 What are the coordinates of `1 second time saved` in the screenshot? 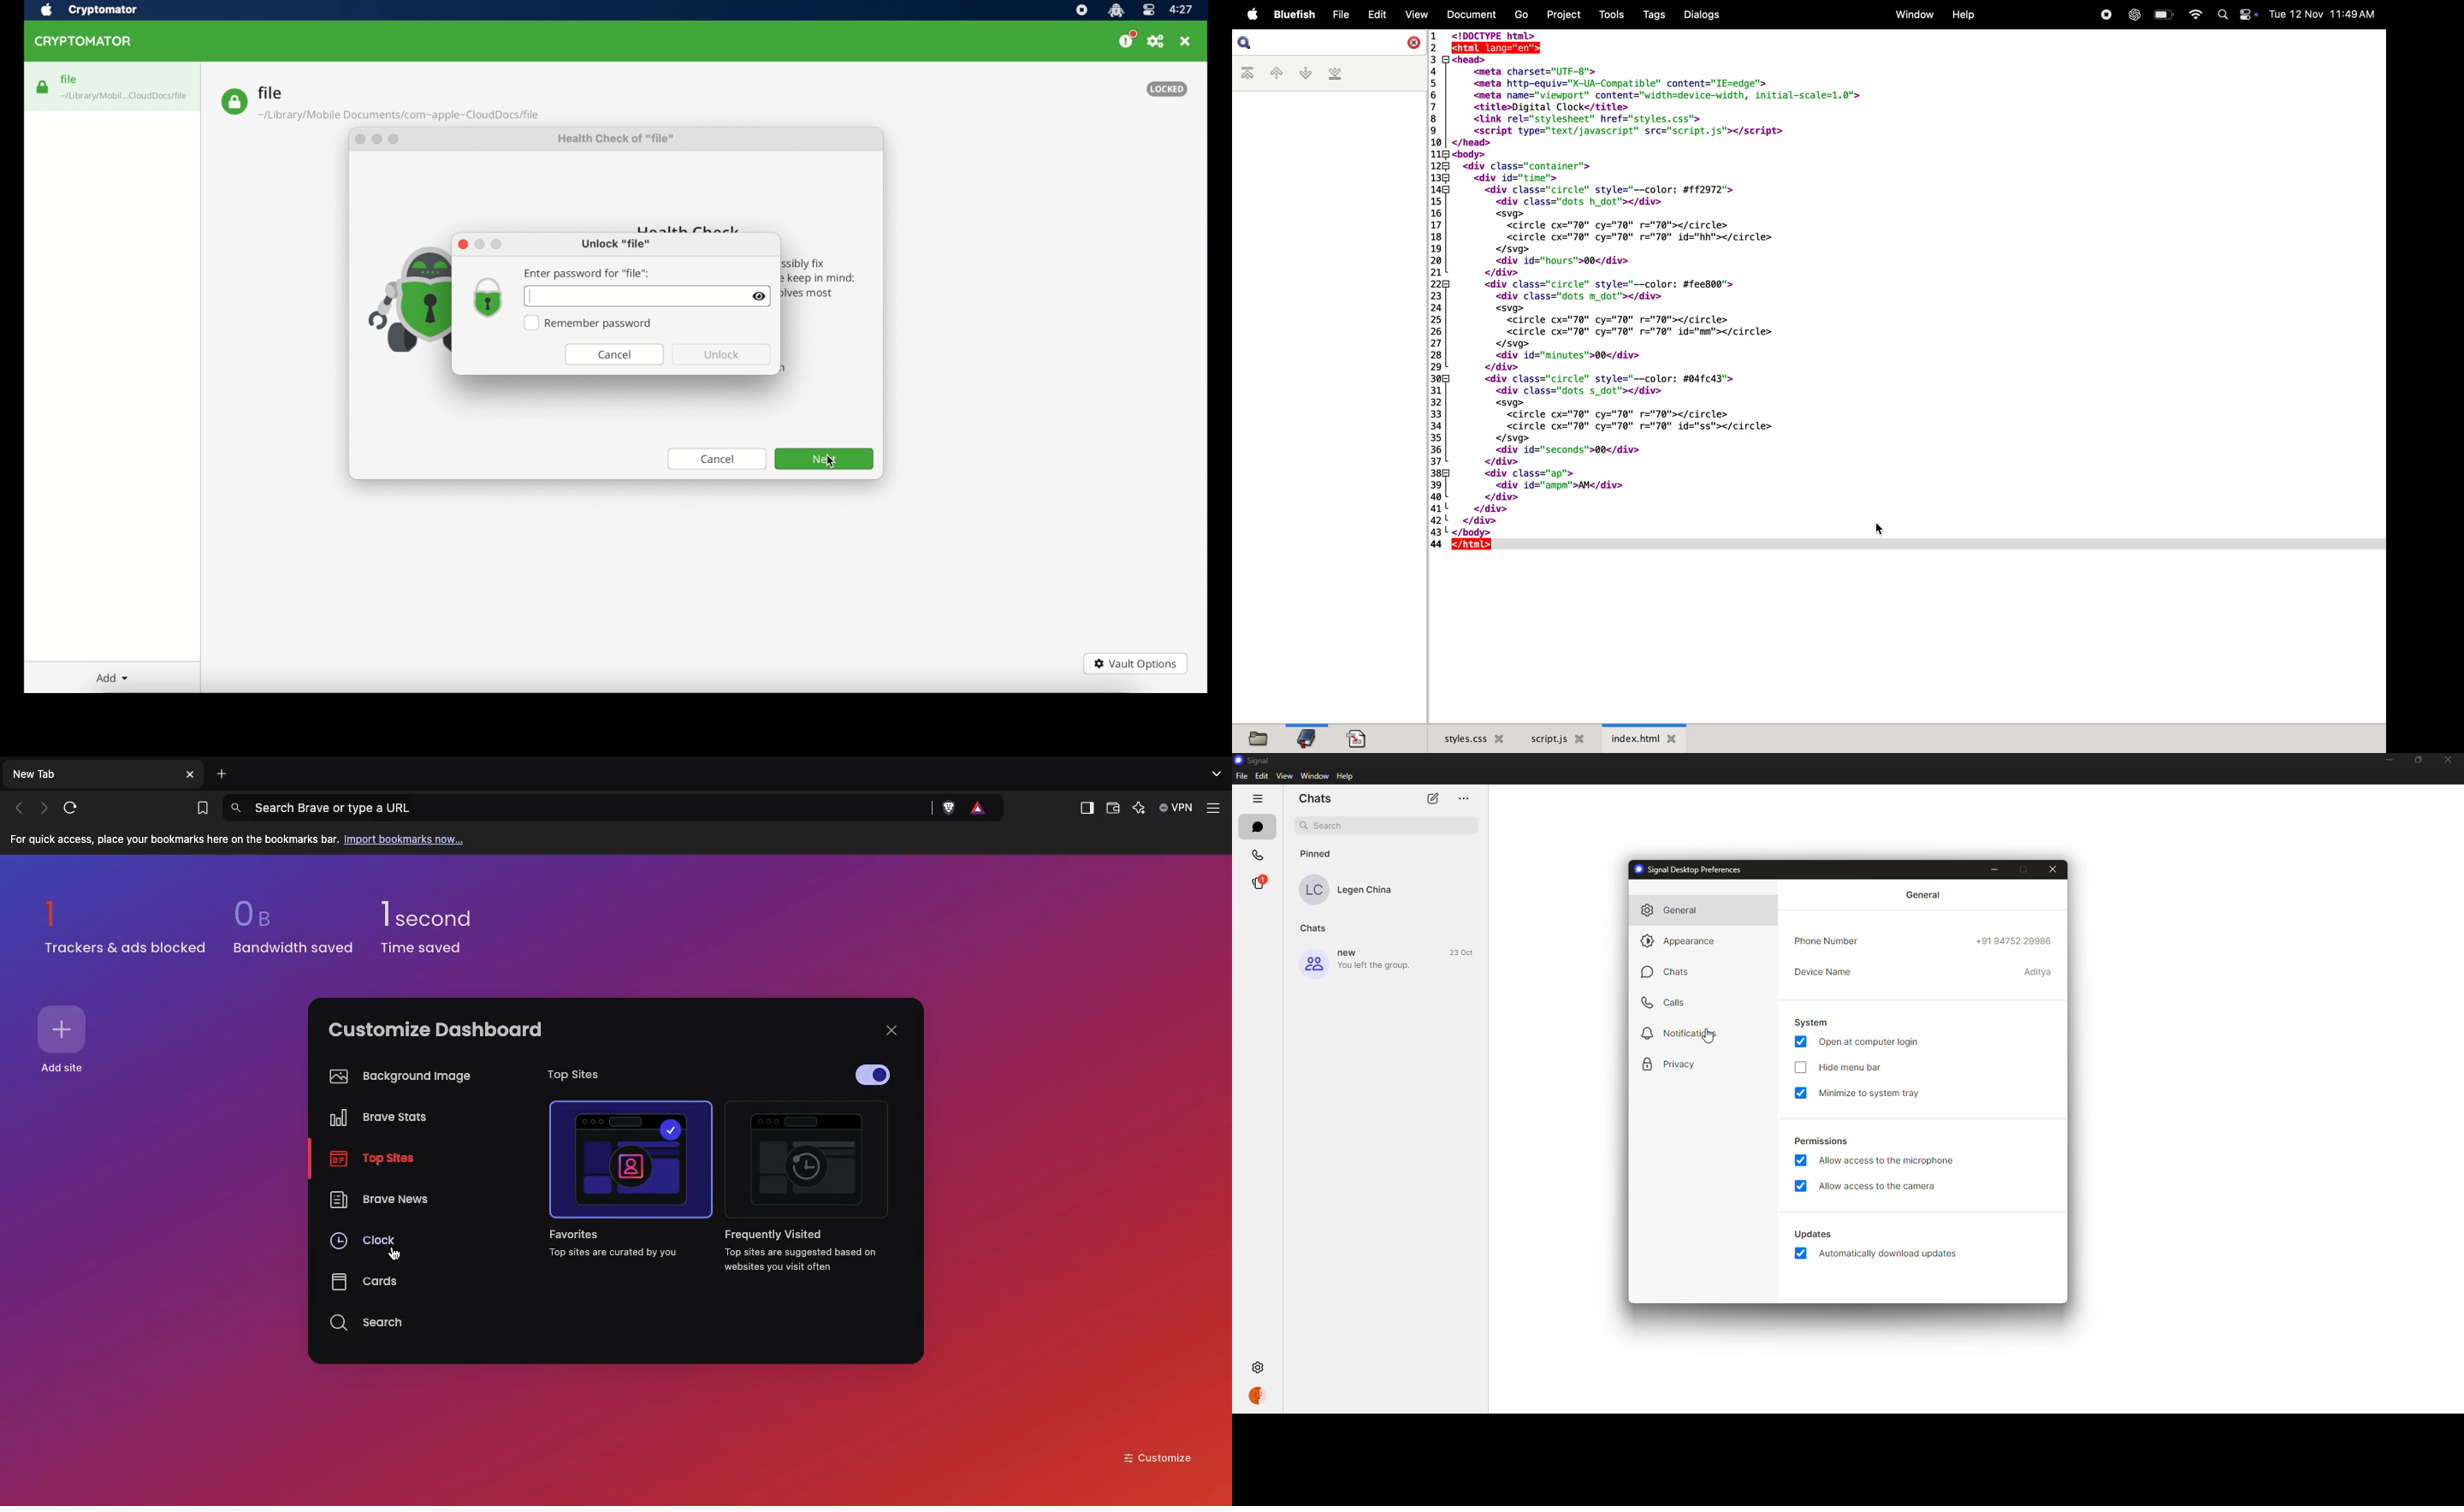 It's located at (437, 920).